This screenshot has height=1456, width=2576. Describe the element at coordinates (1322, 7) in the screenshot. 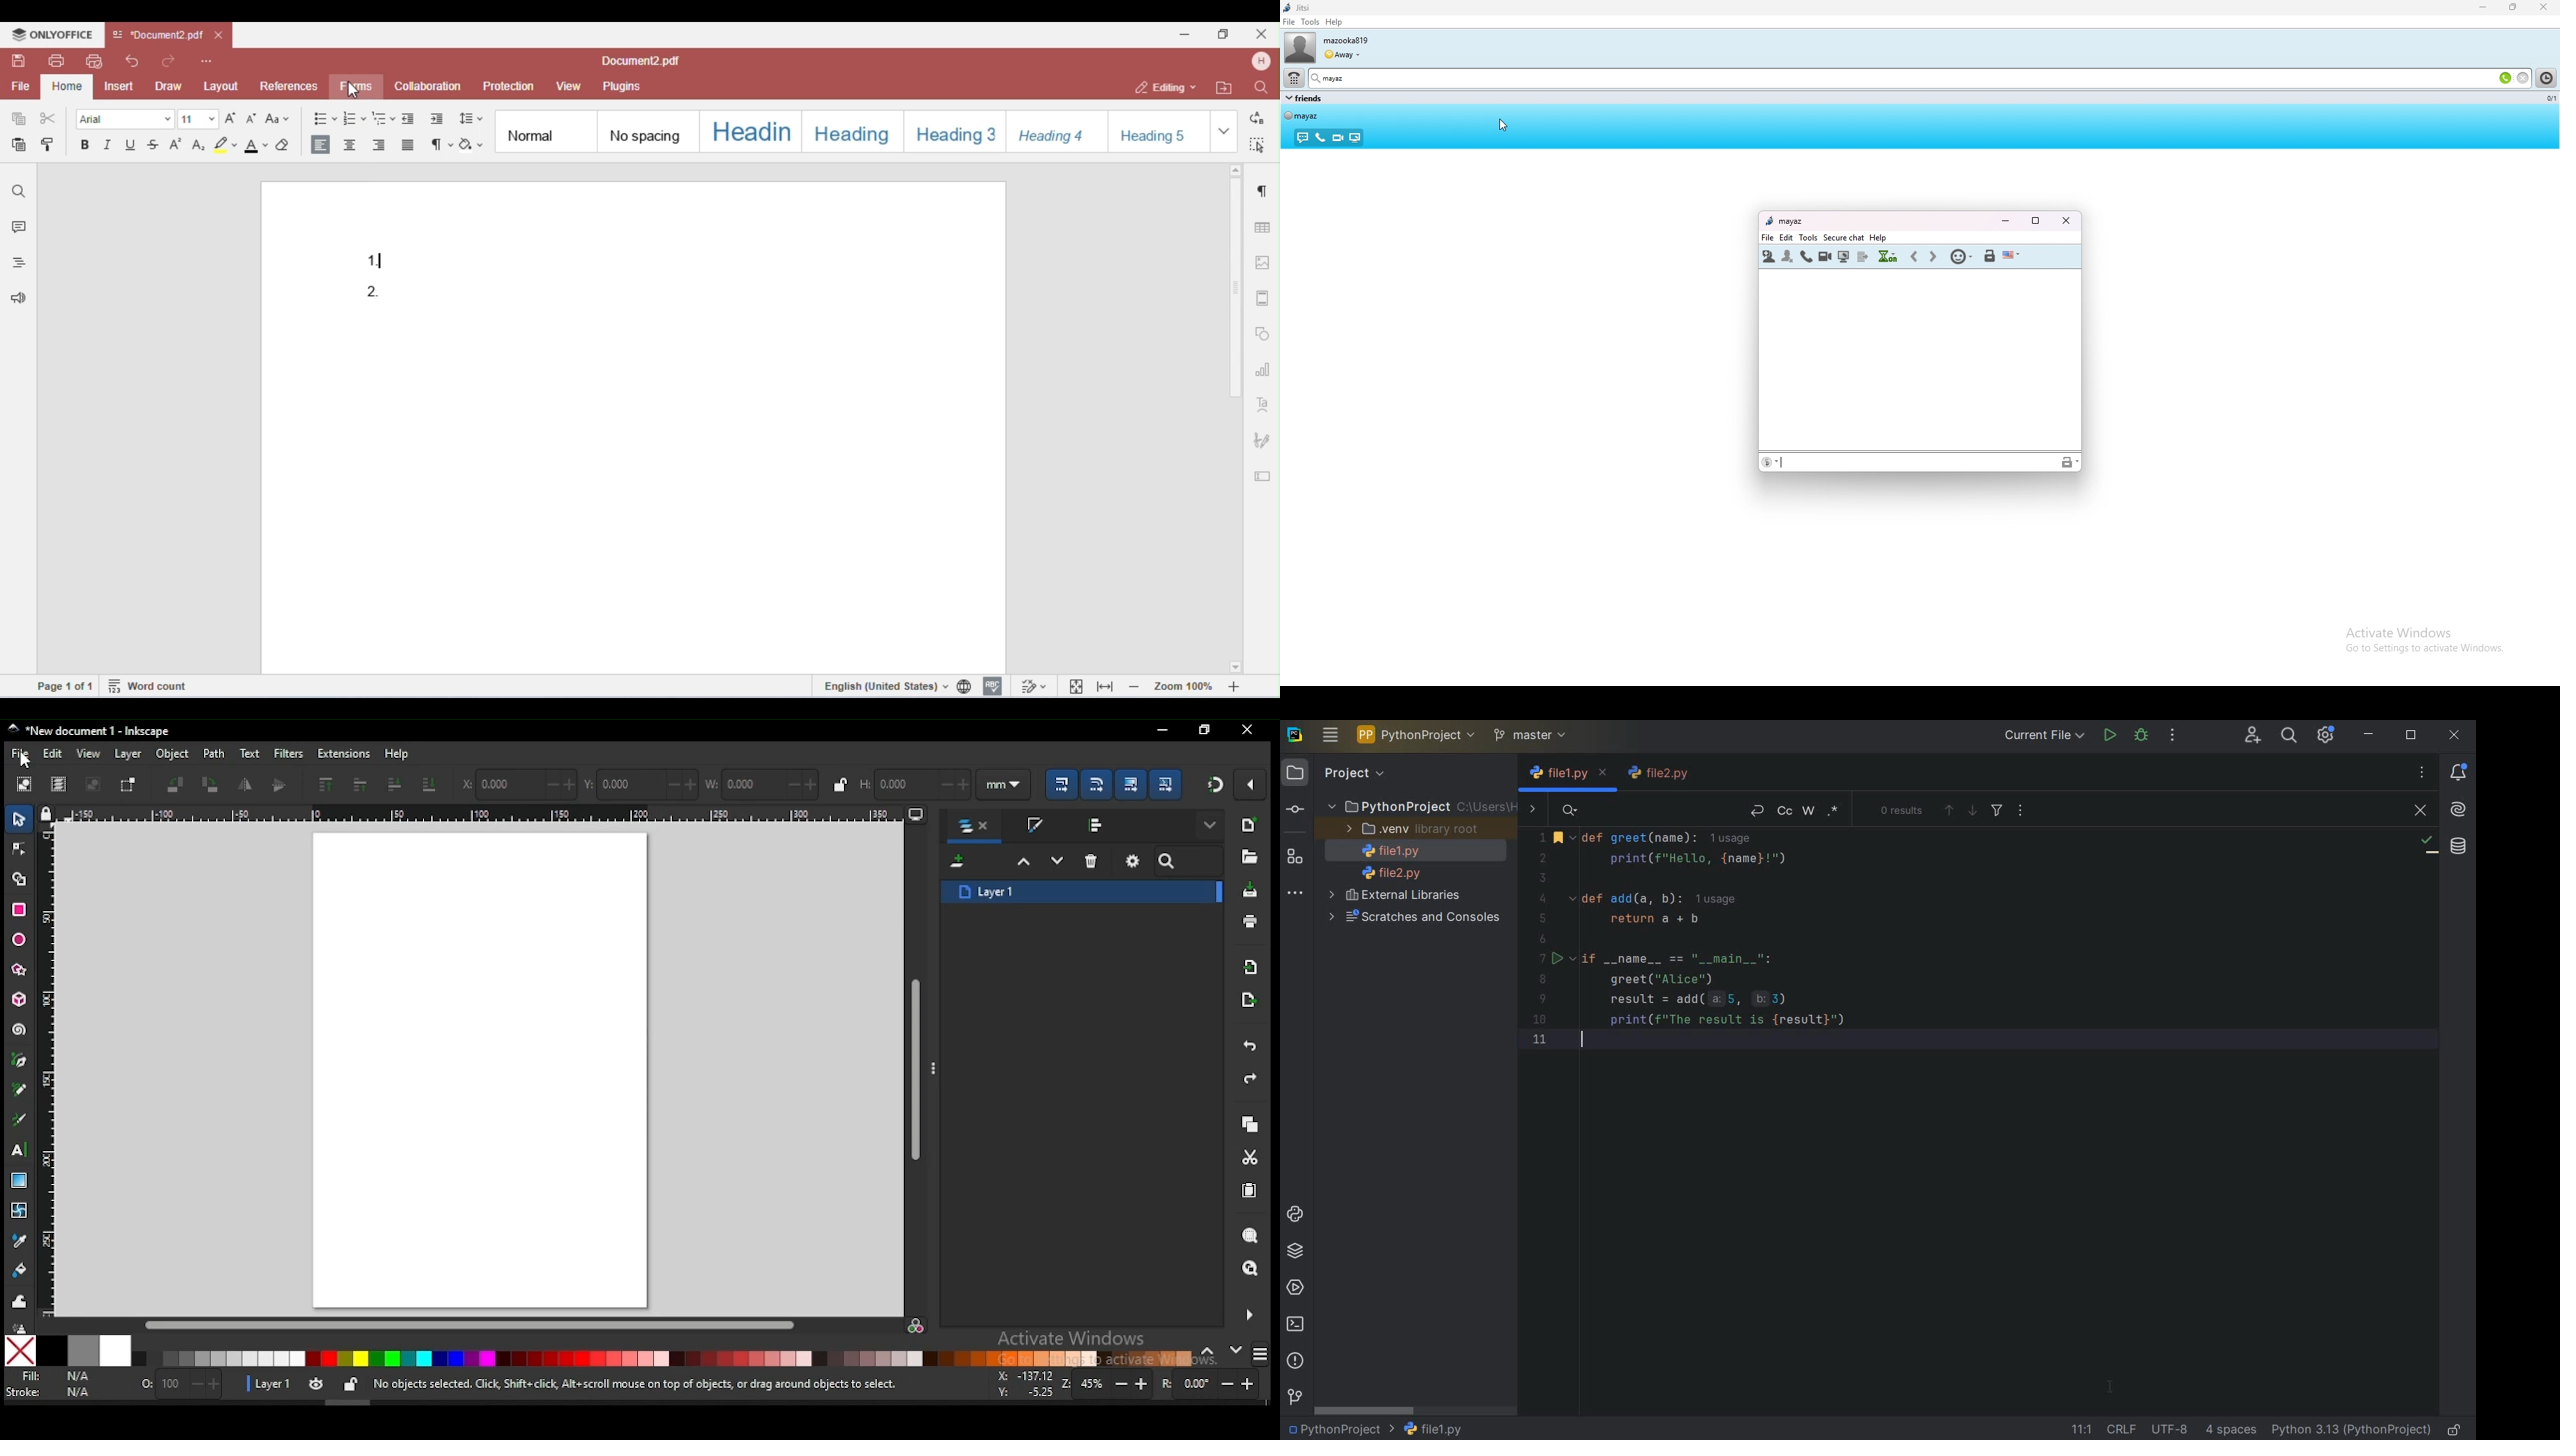

I see `jitsi` at that location.